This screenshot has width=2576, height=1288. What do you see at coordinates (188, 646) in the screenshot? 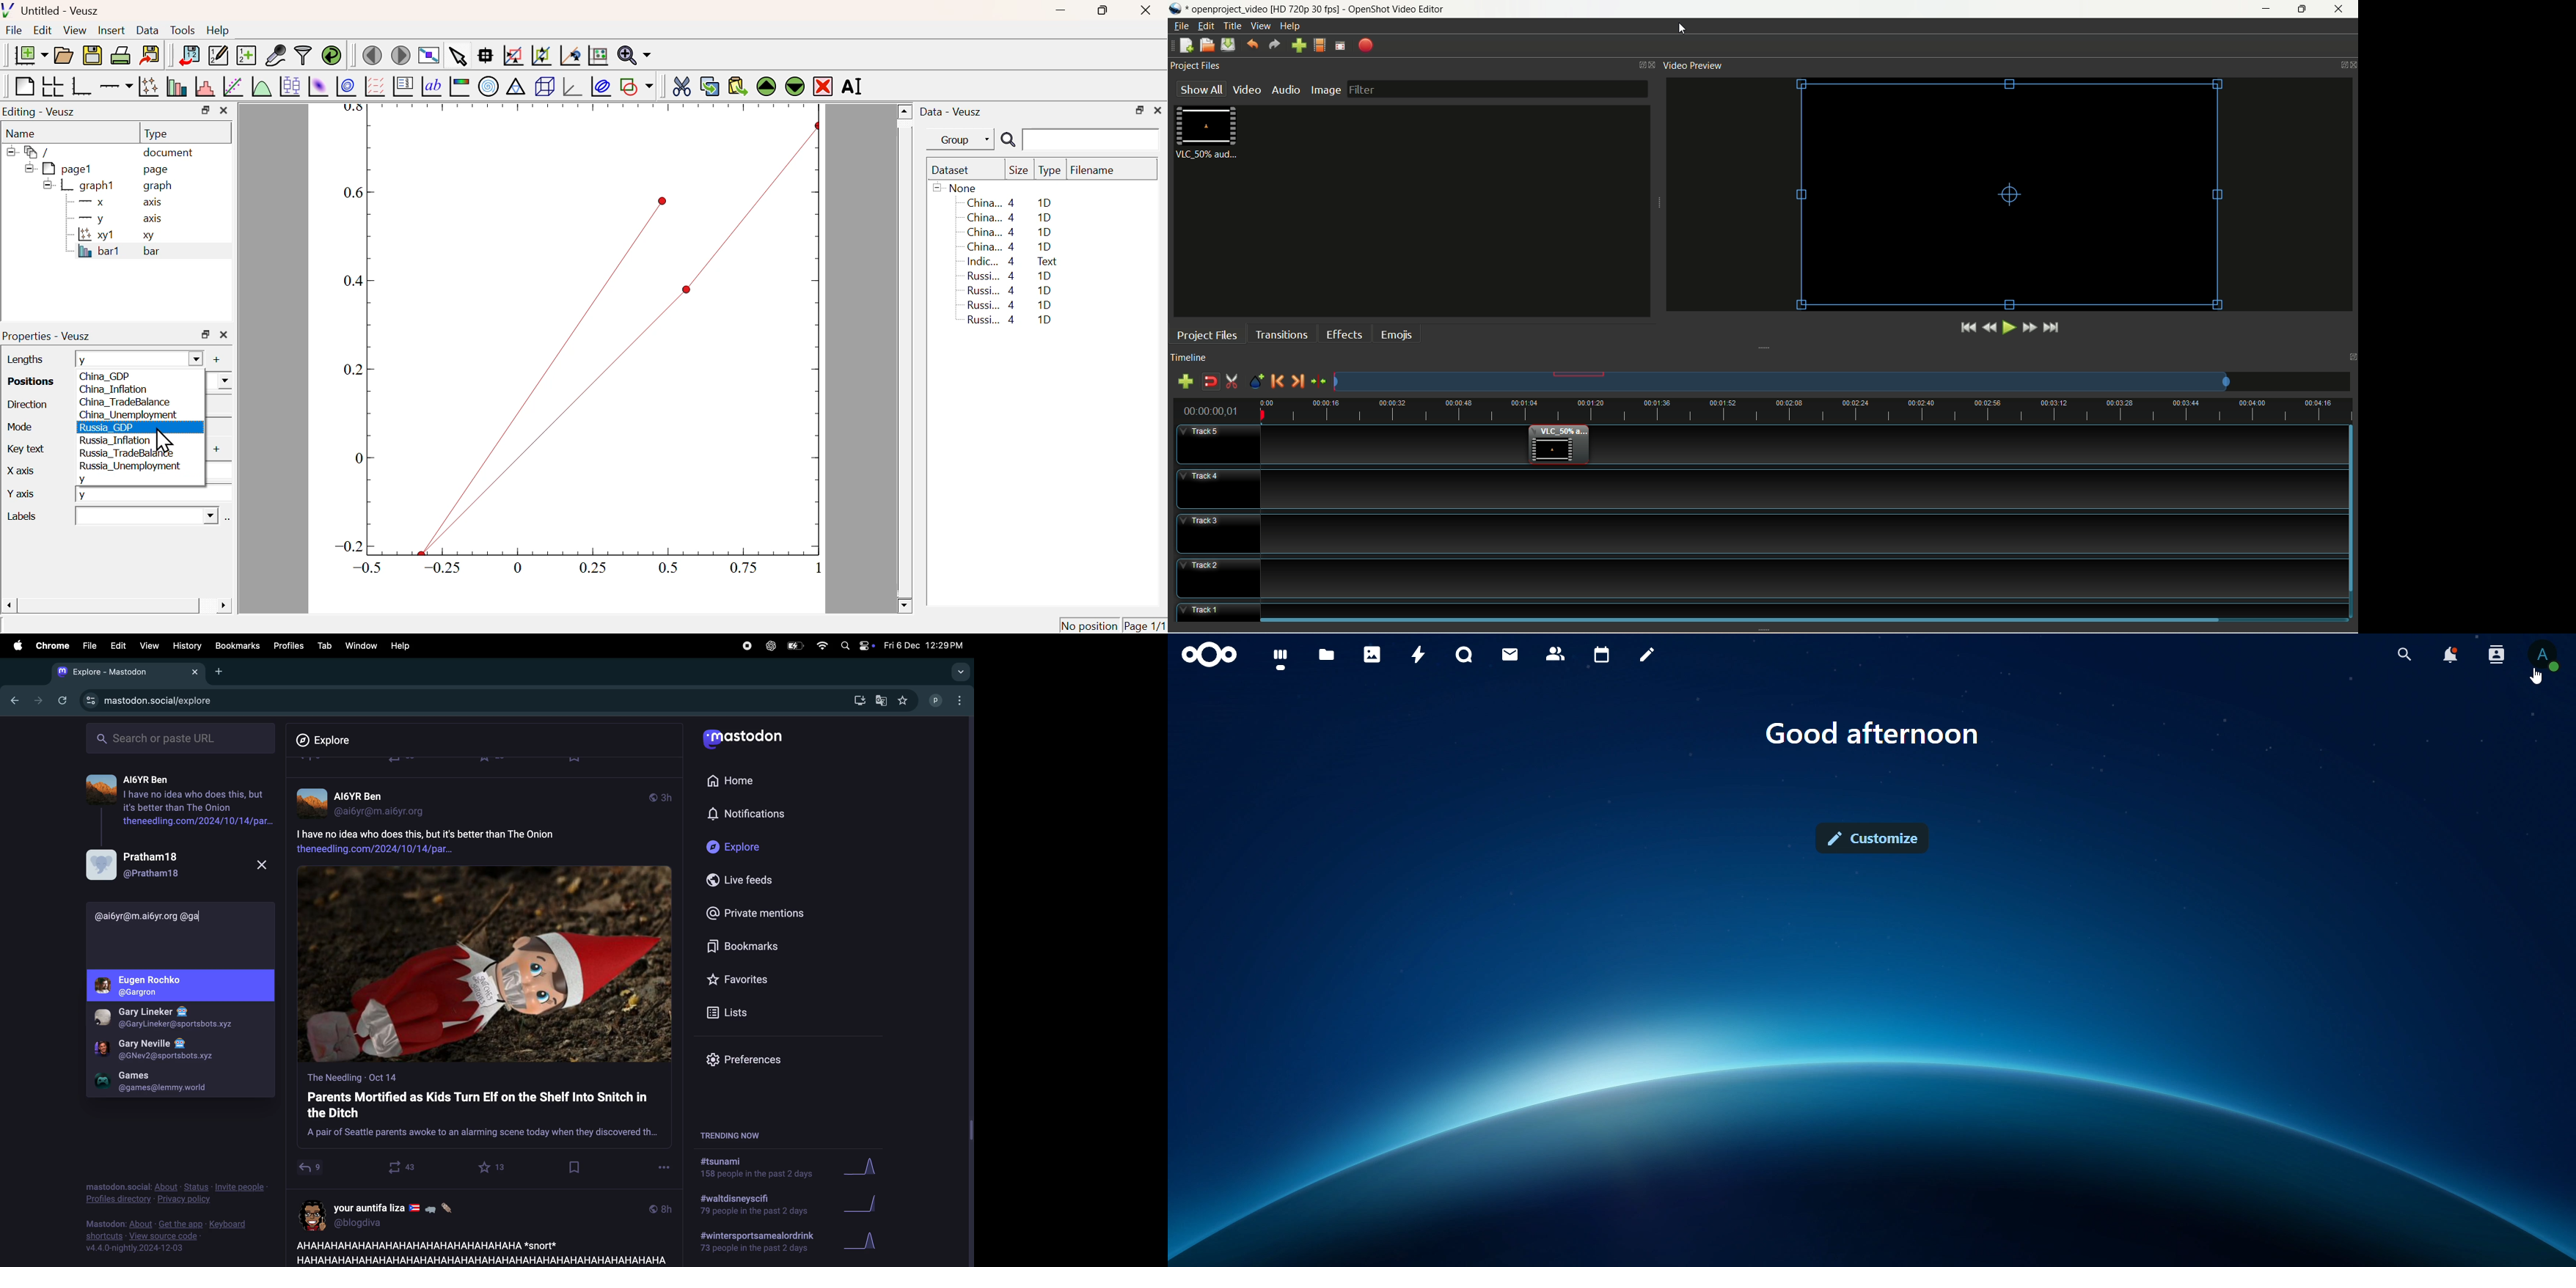
I see `history` at bounding box center [188, 646].